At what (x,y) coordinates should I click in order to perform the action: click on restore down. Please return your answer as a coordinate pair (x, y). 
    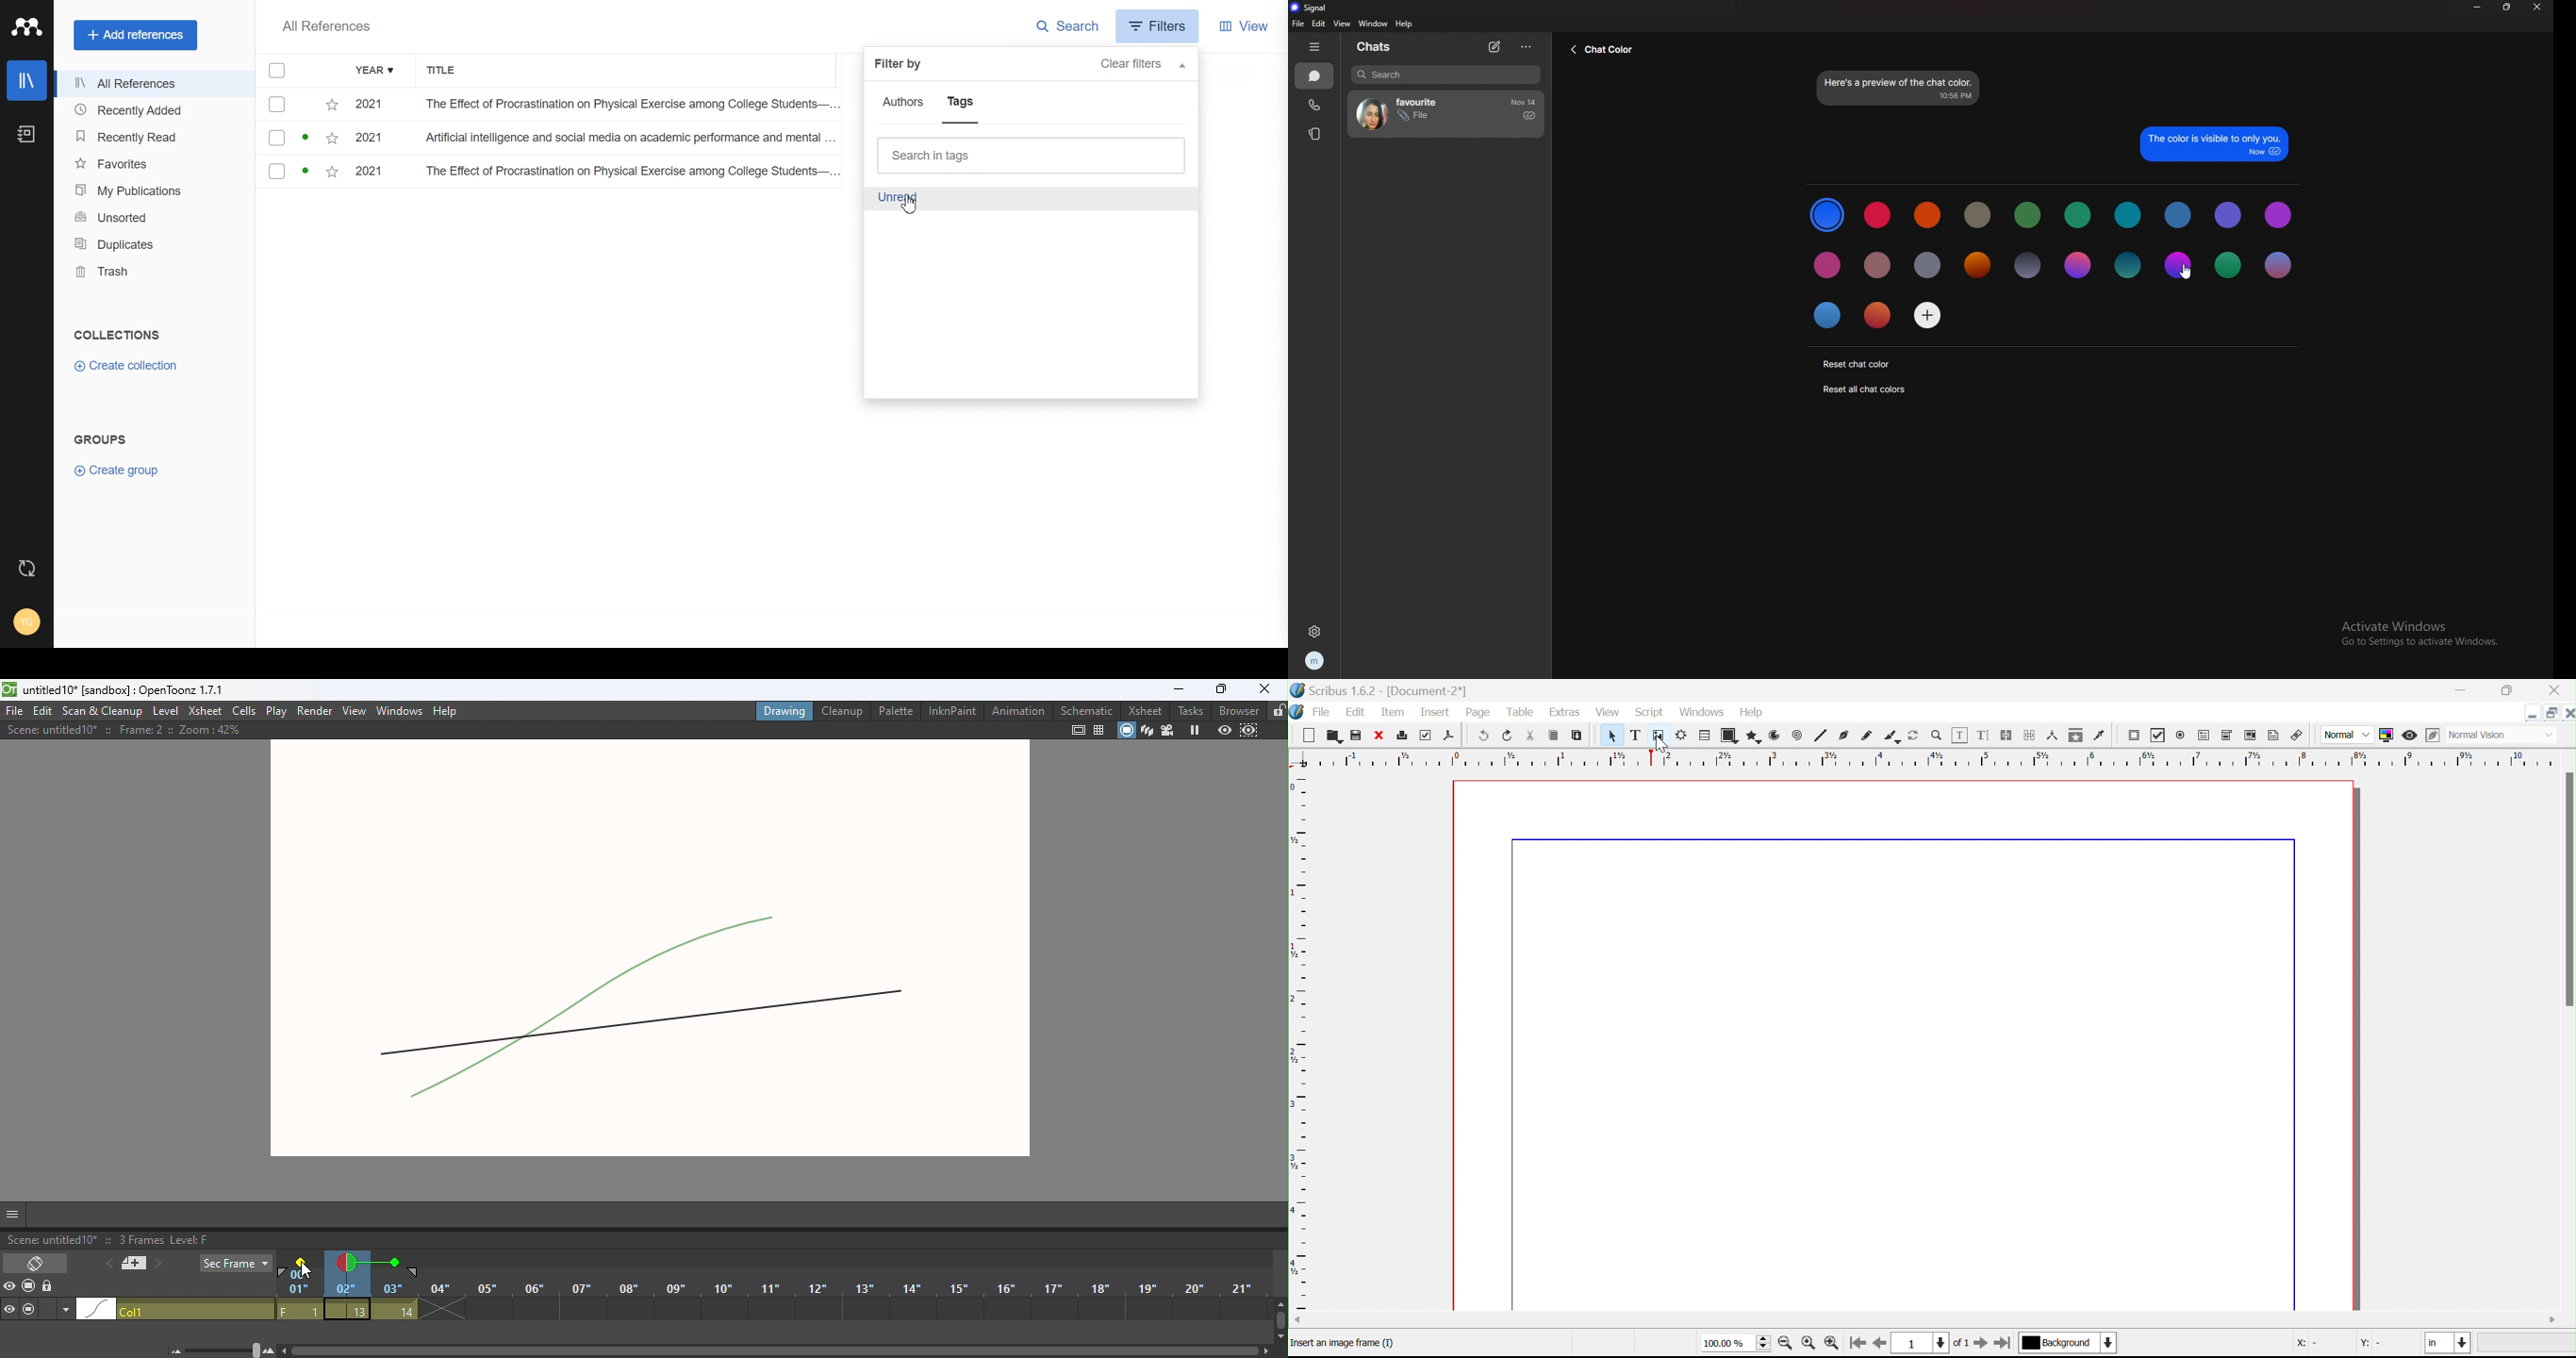
    Looking at the image, I should click on (2549, 712).